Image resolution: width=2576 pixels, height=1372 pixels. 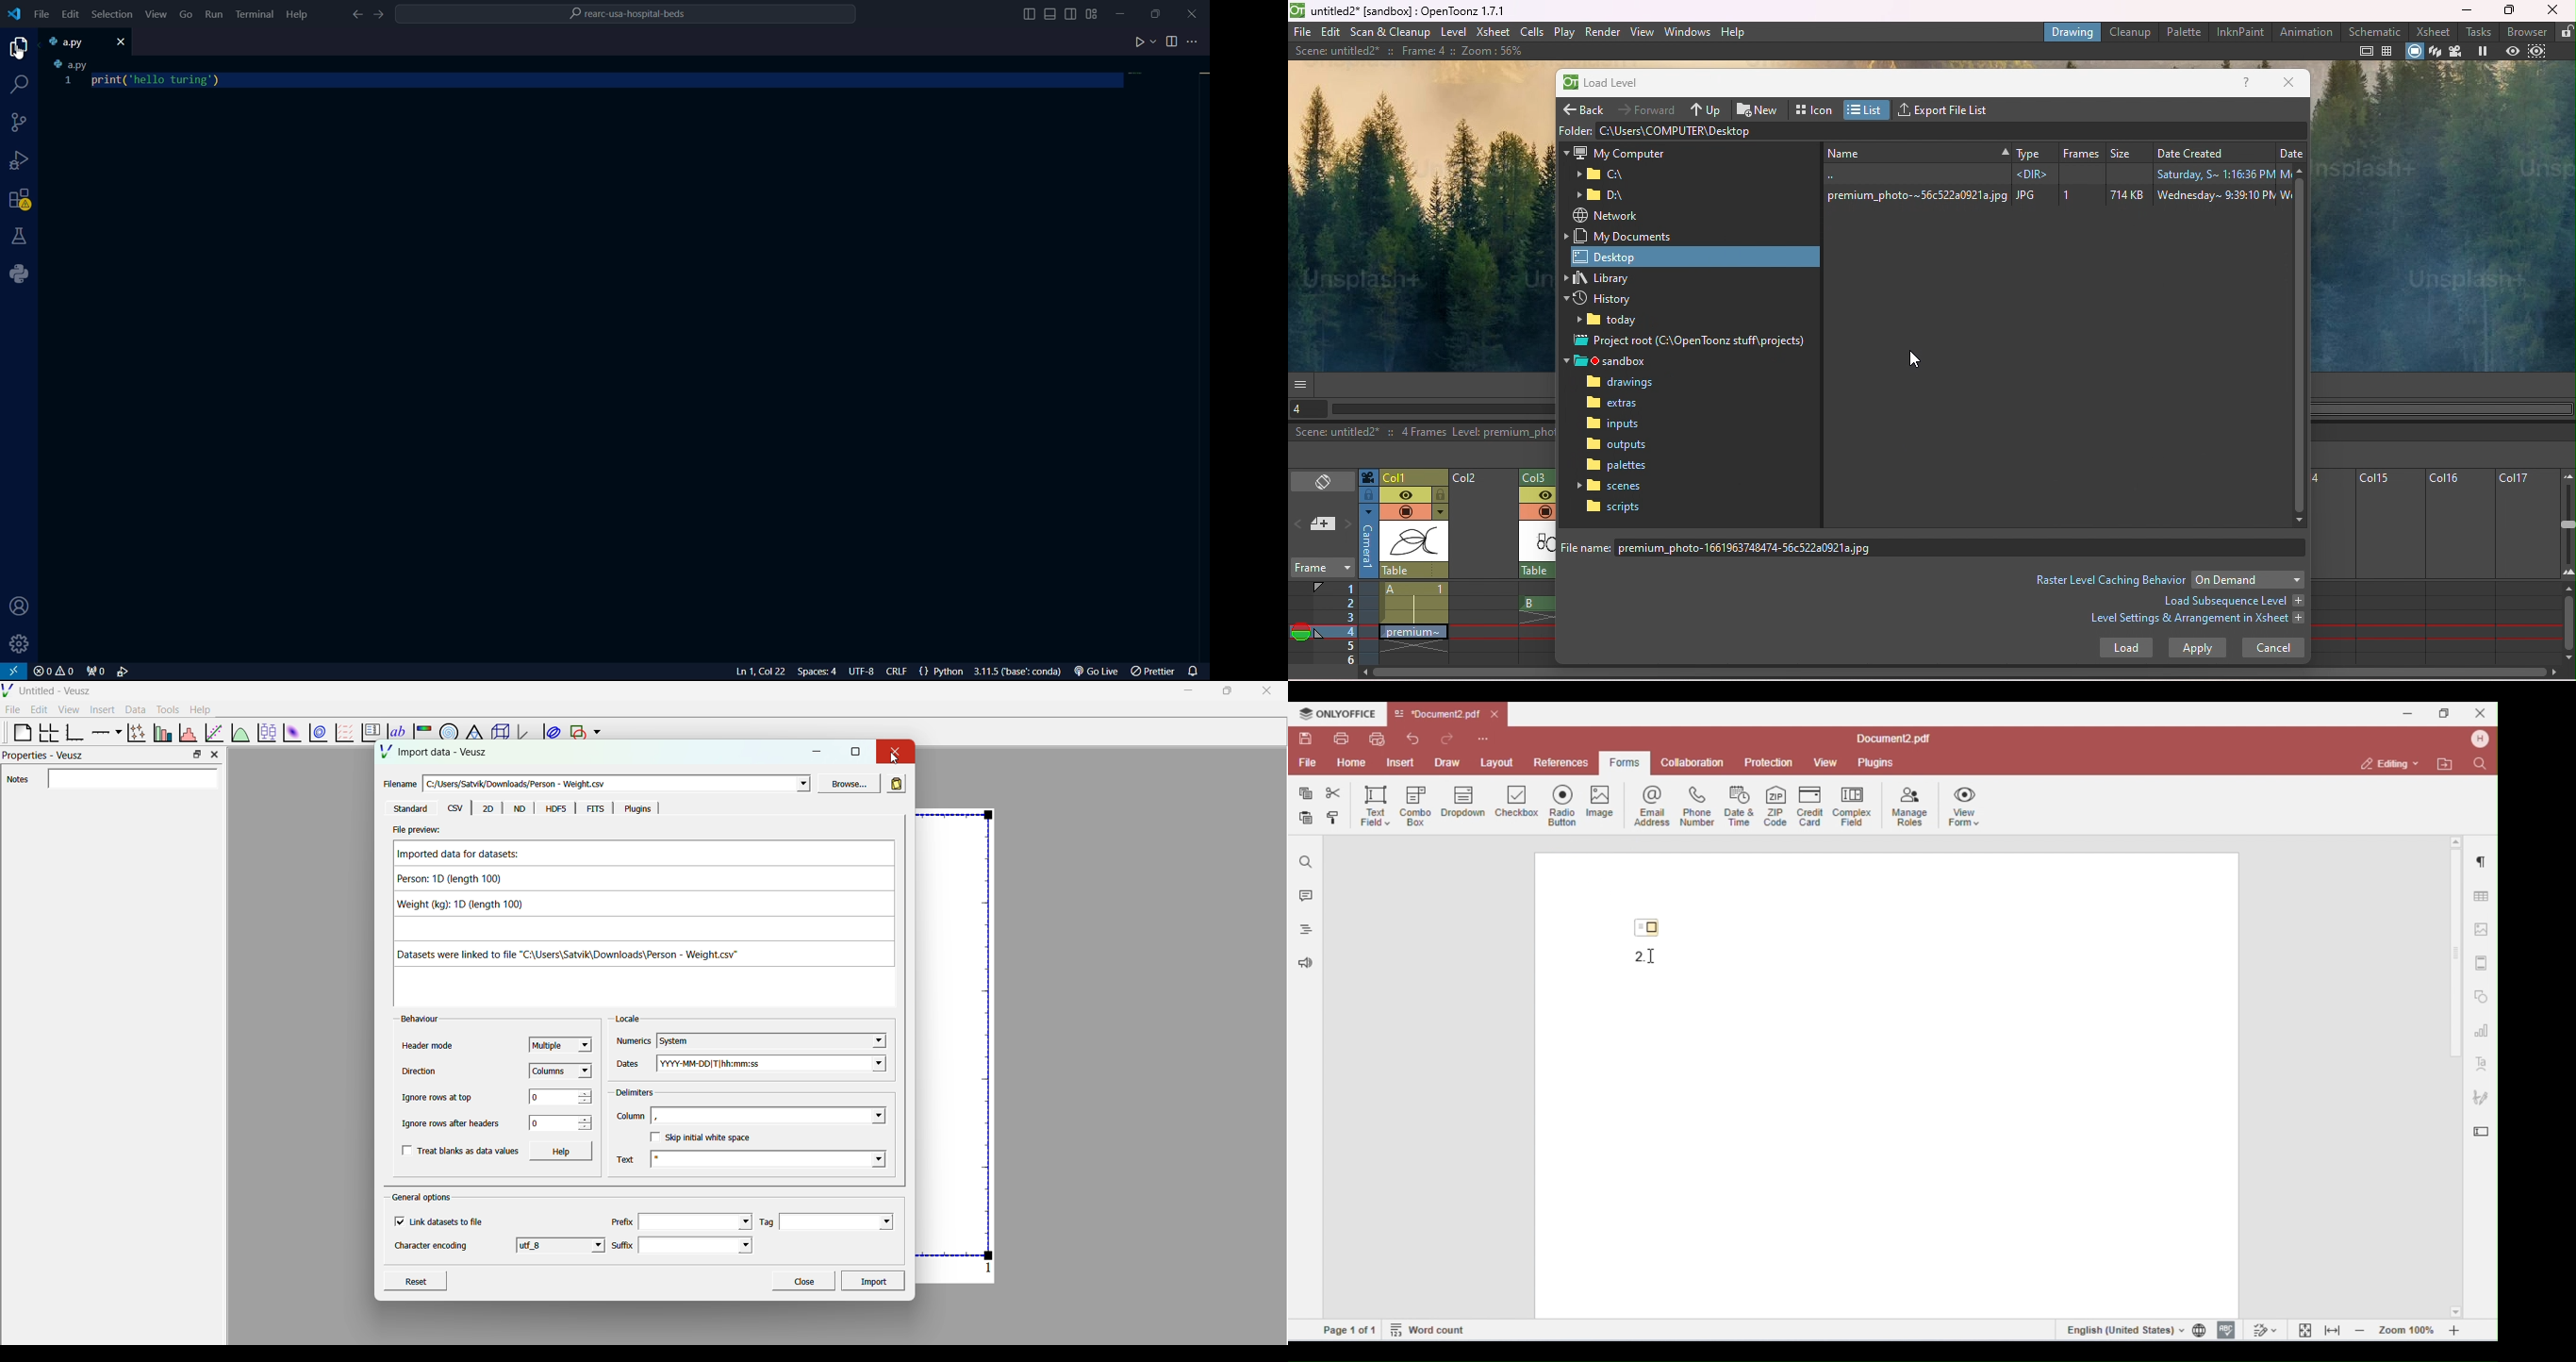 I want to click on view in remote window, so click(x=15, y=672).